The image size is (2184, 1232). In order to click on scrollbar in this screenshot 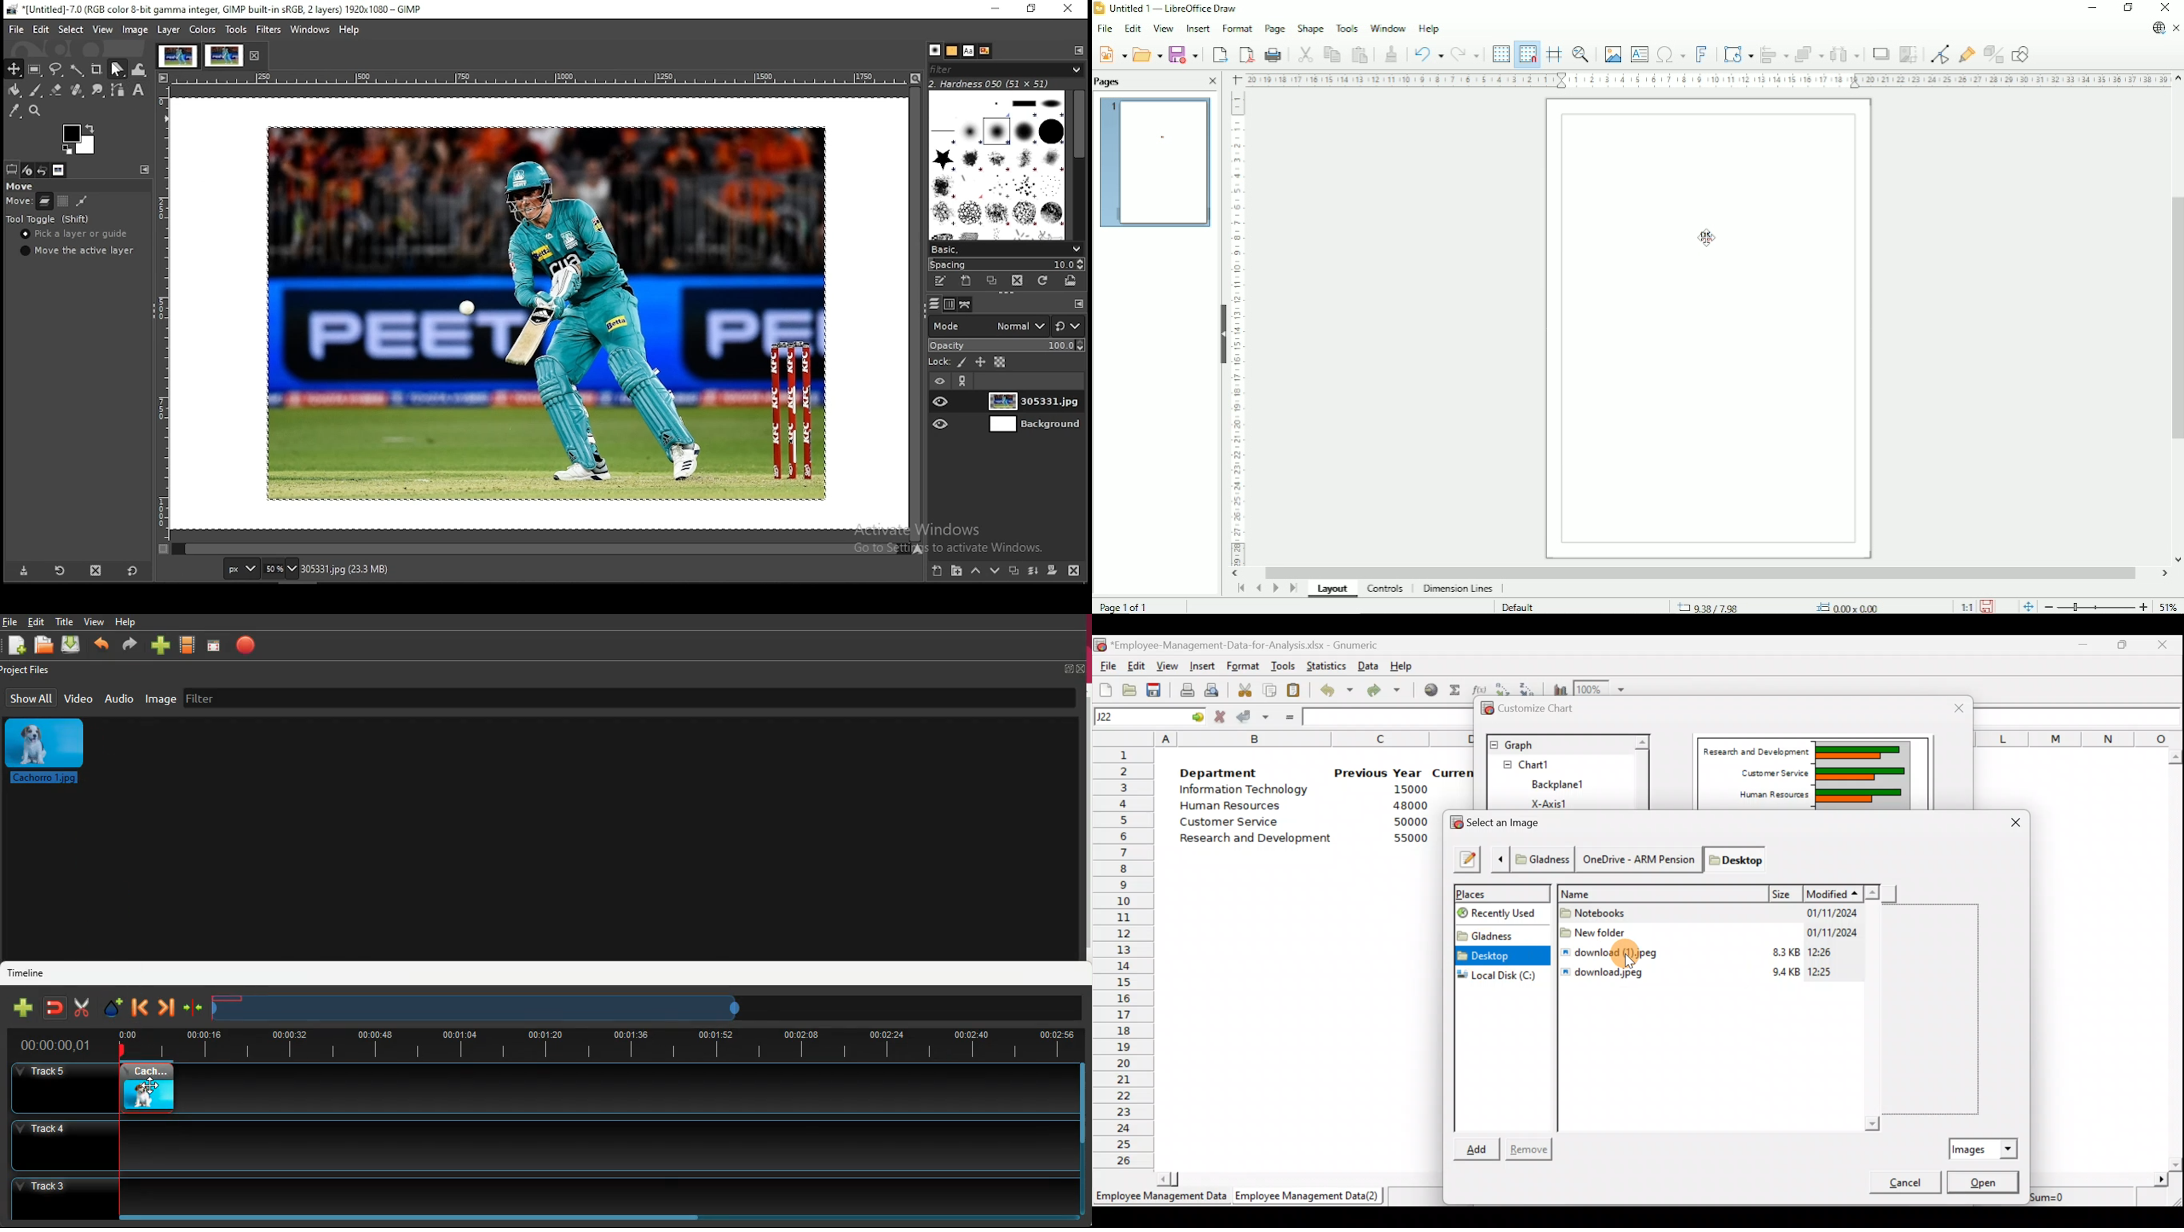, I will do `click(595, 1217)`.